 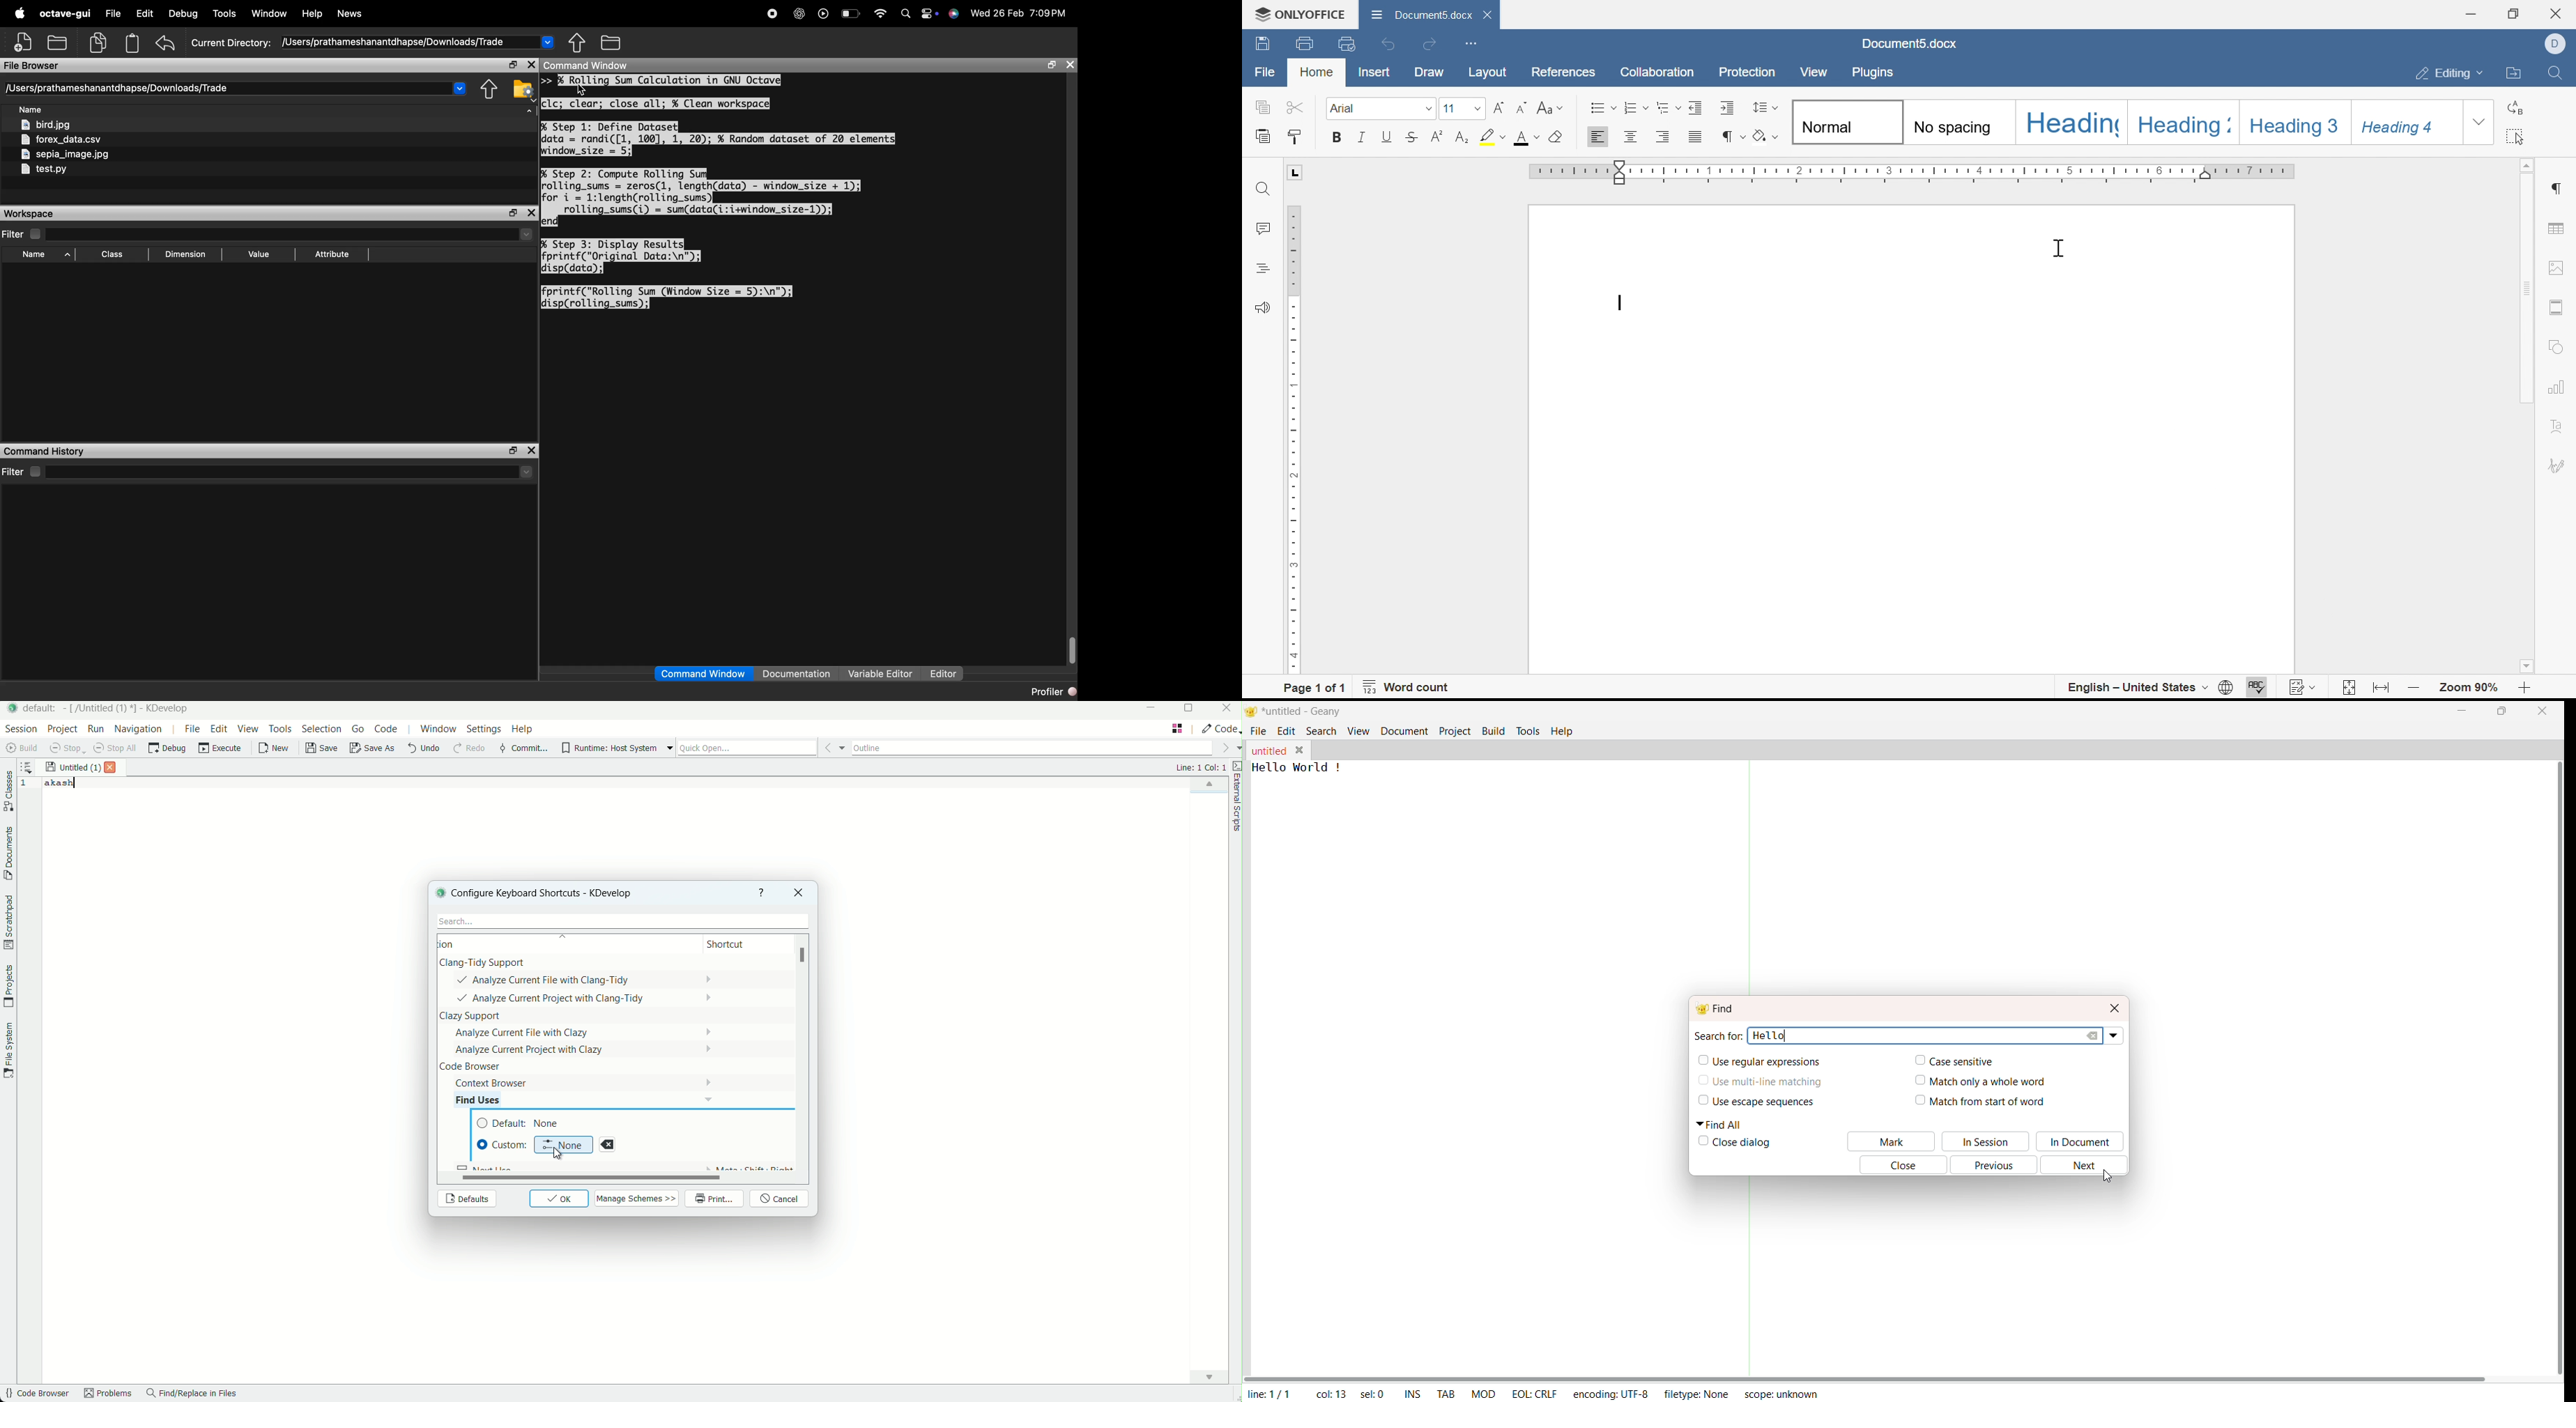 What do you see at coordinates (350, 14) in the screenshot?
I see `news` at bounding box center [350, 14].